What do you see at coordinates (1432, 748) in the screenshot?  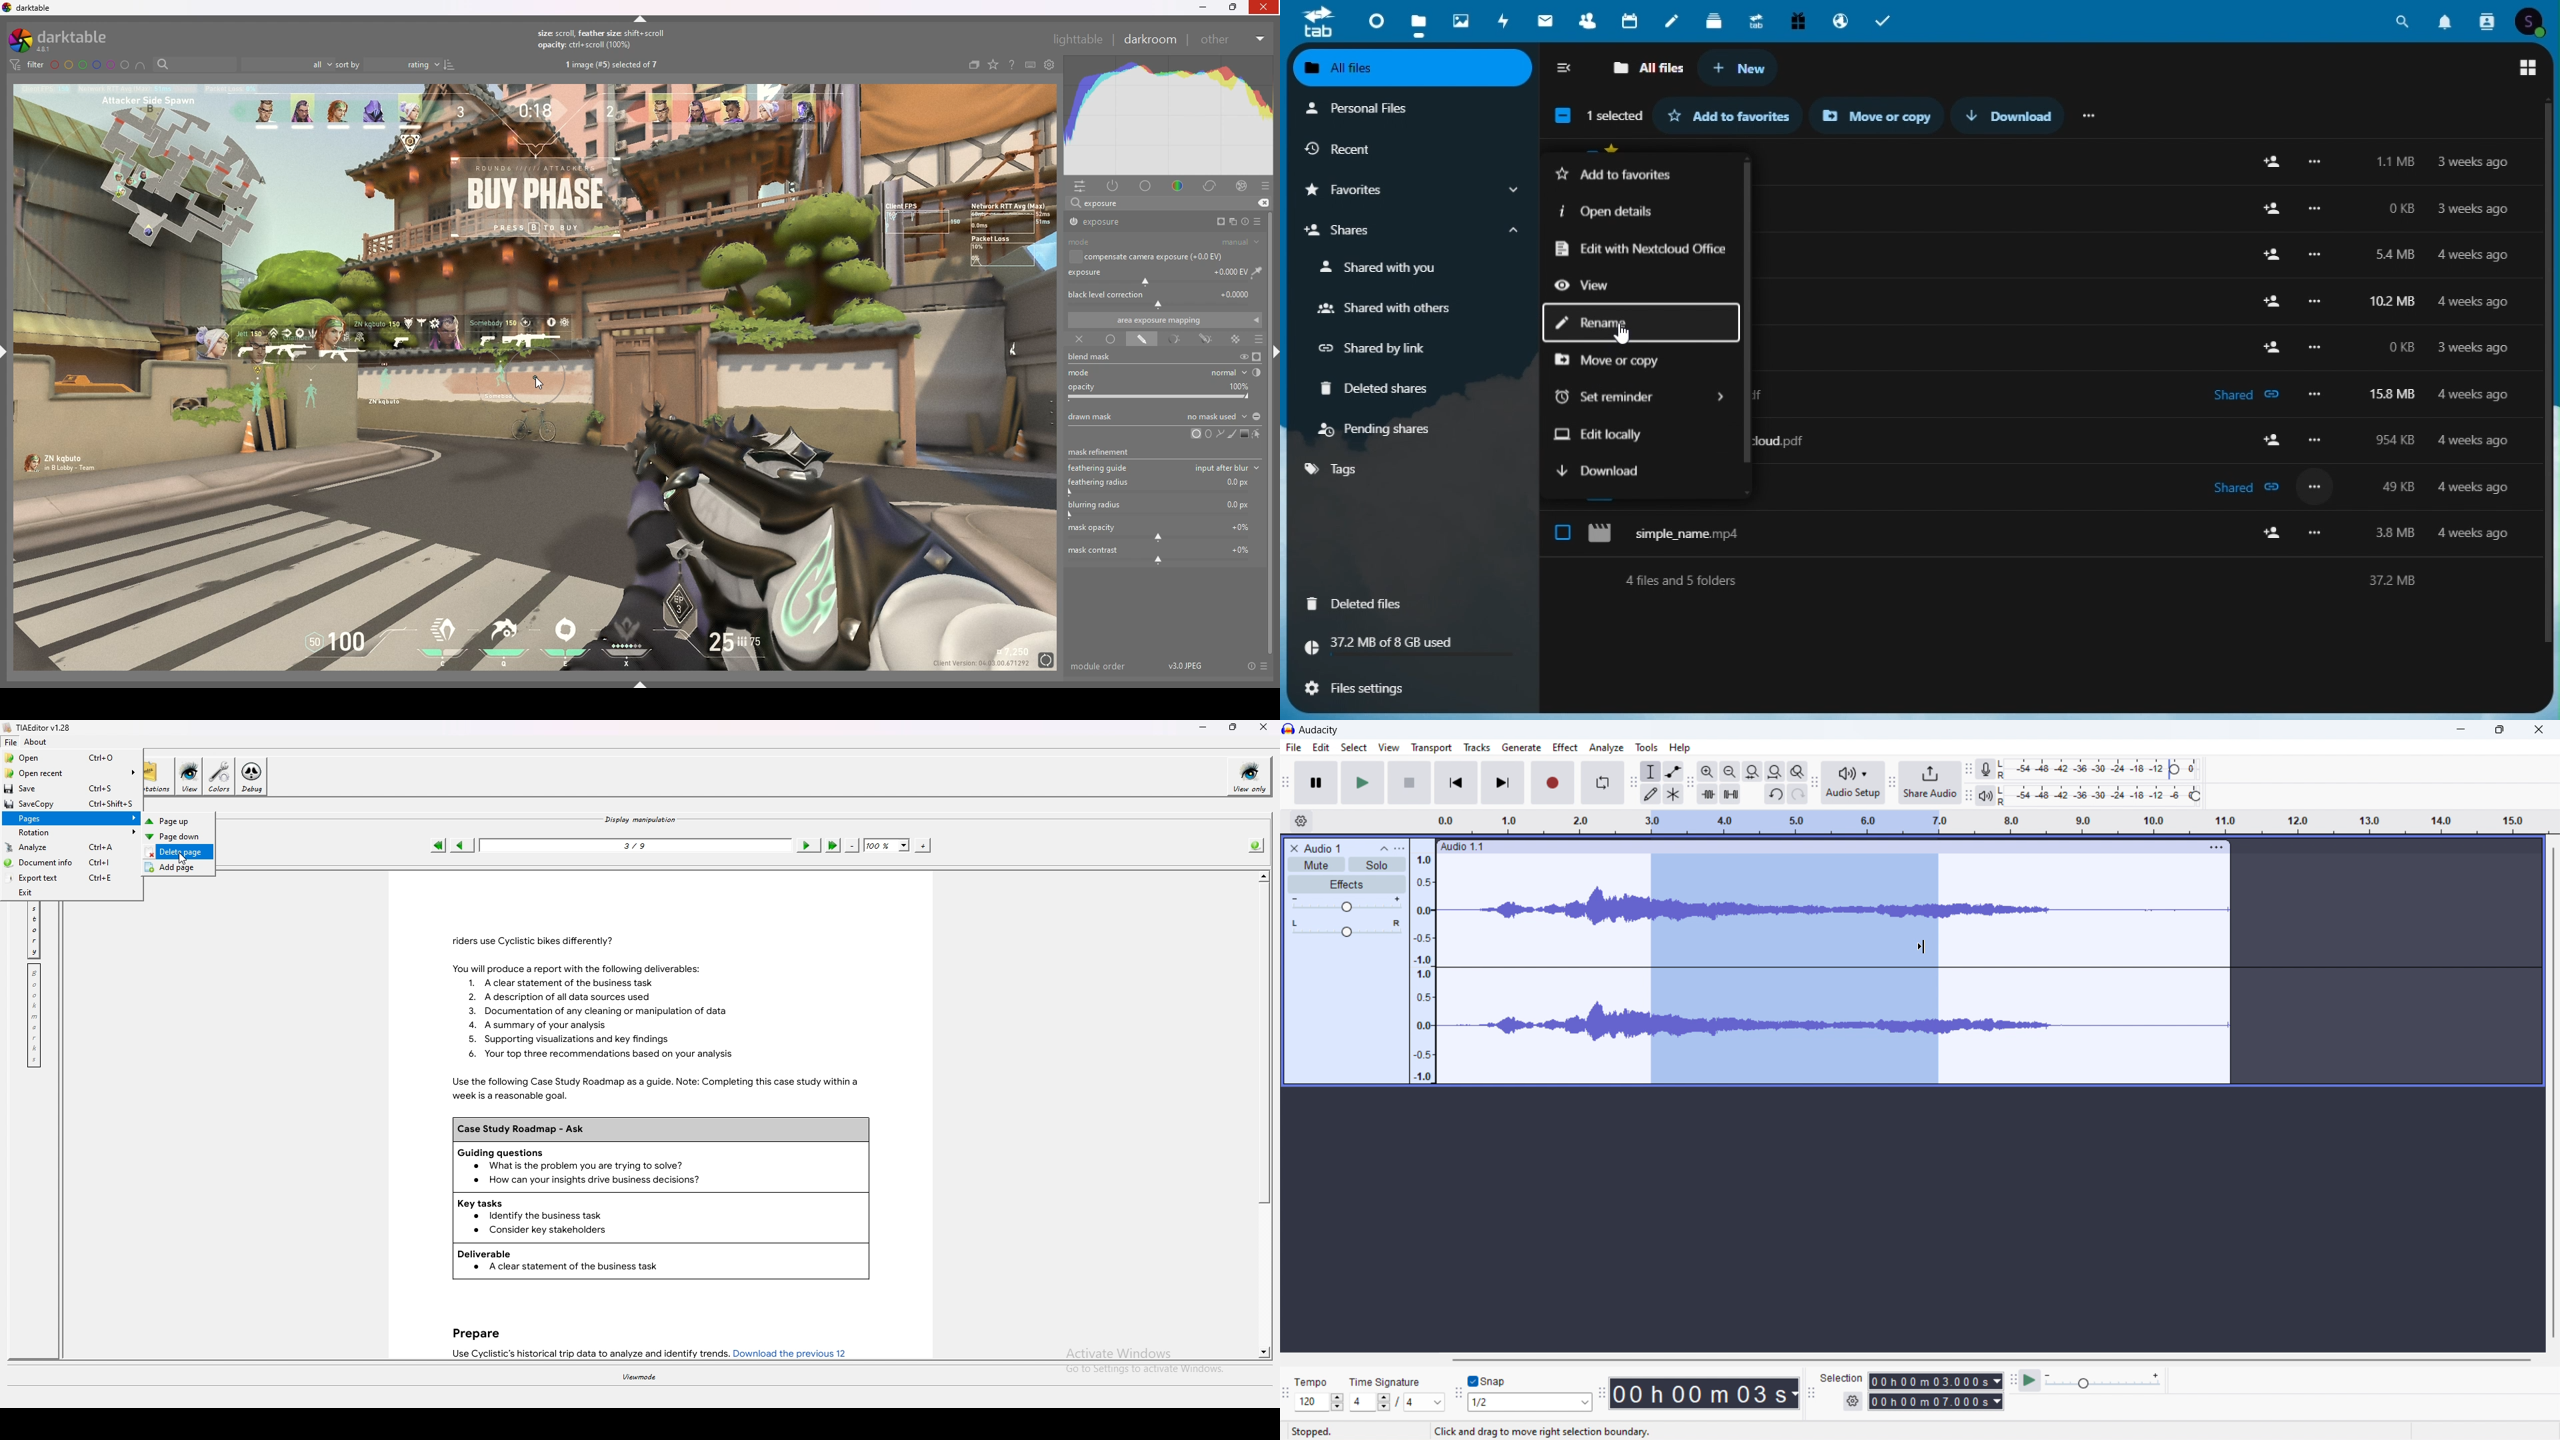 I see `transport` at bounding box center [1432, 748].